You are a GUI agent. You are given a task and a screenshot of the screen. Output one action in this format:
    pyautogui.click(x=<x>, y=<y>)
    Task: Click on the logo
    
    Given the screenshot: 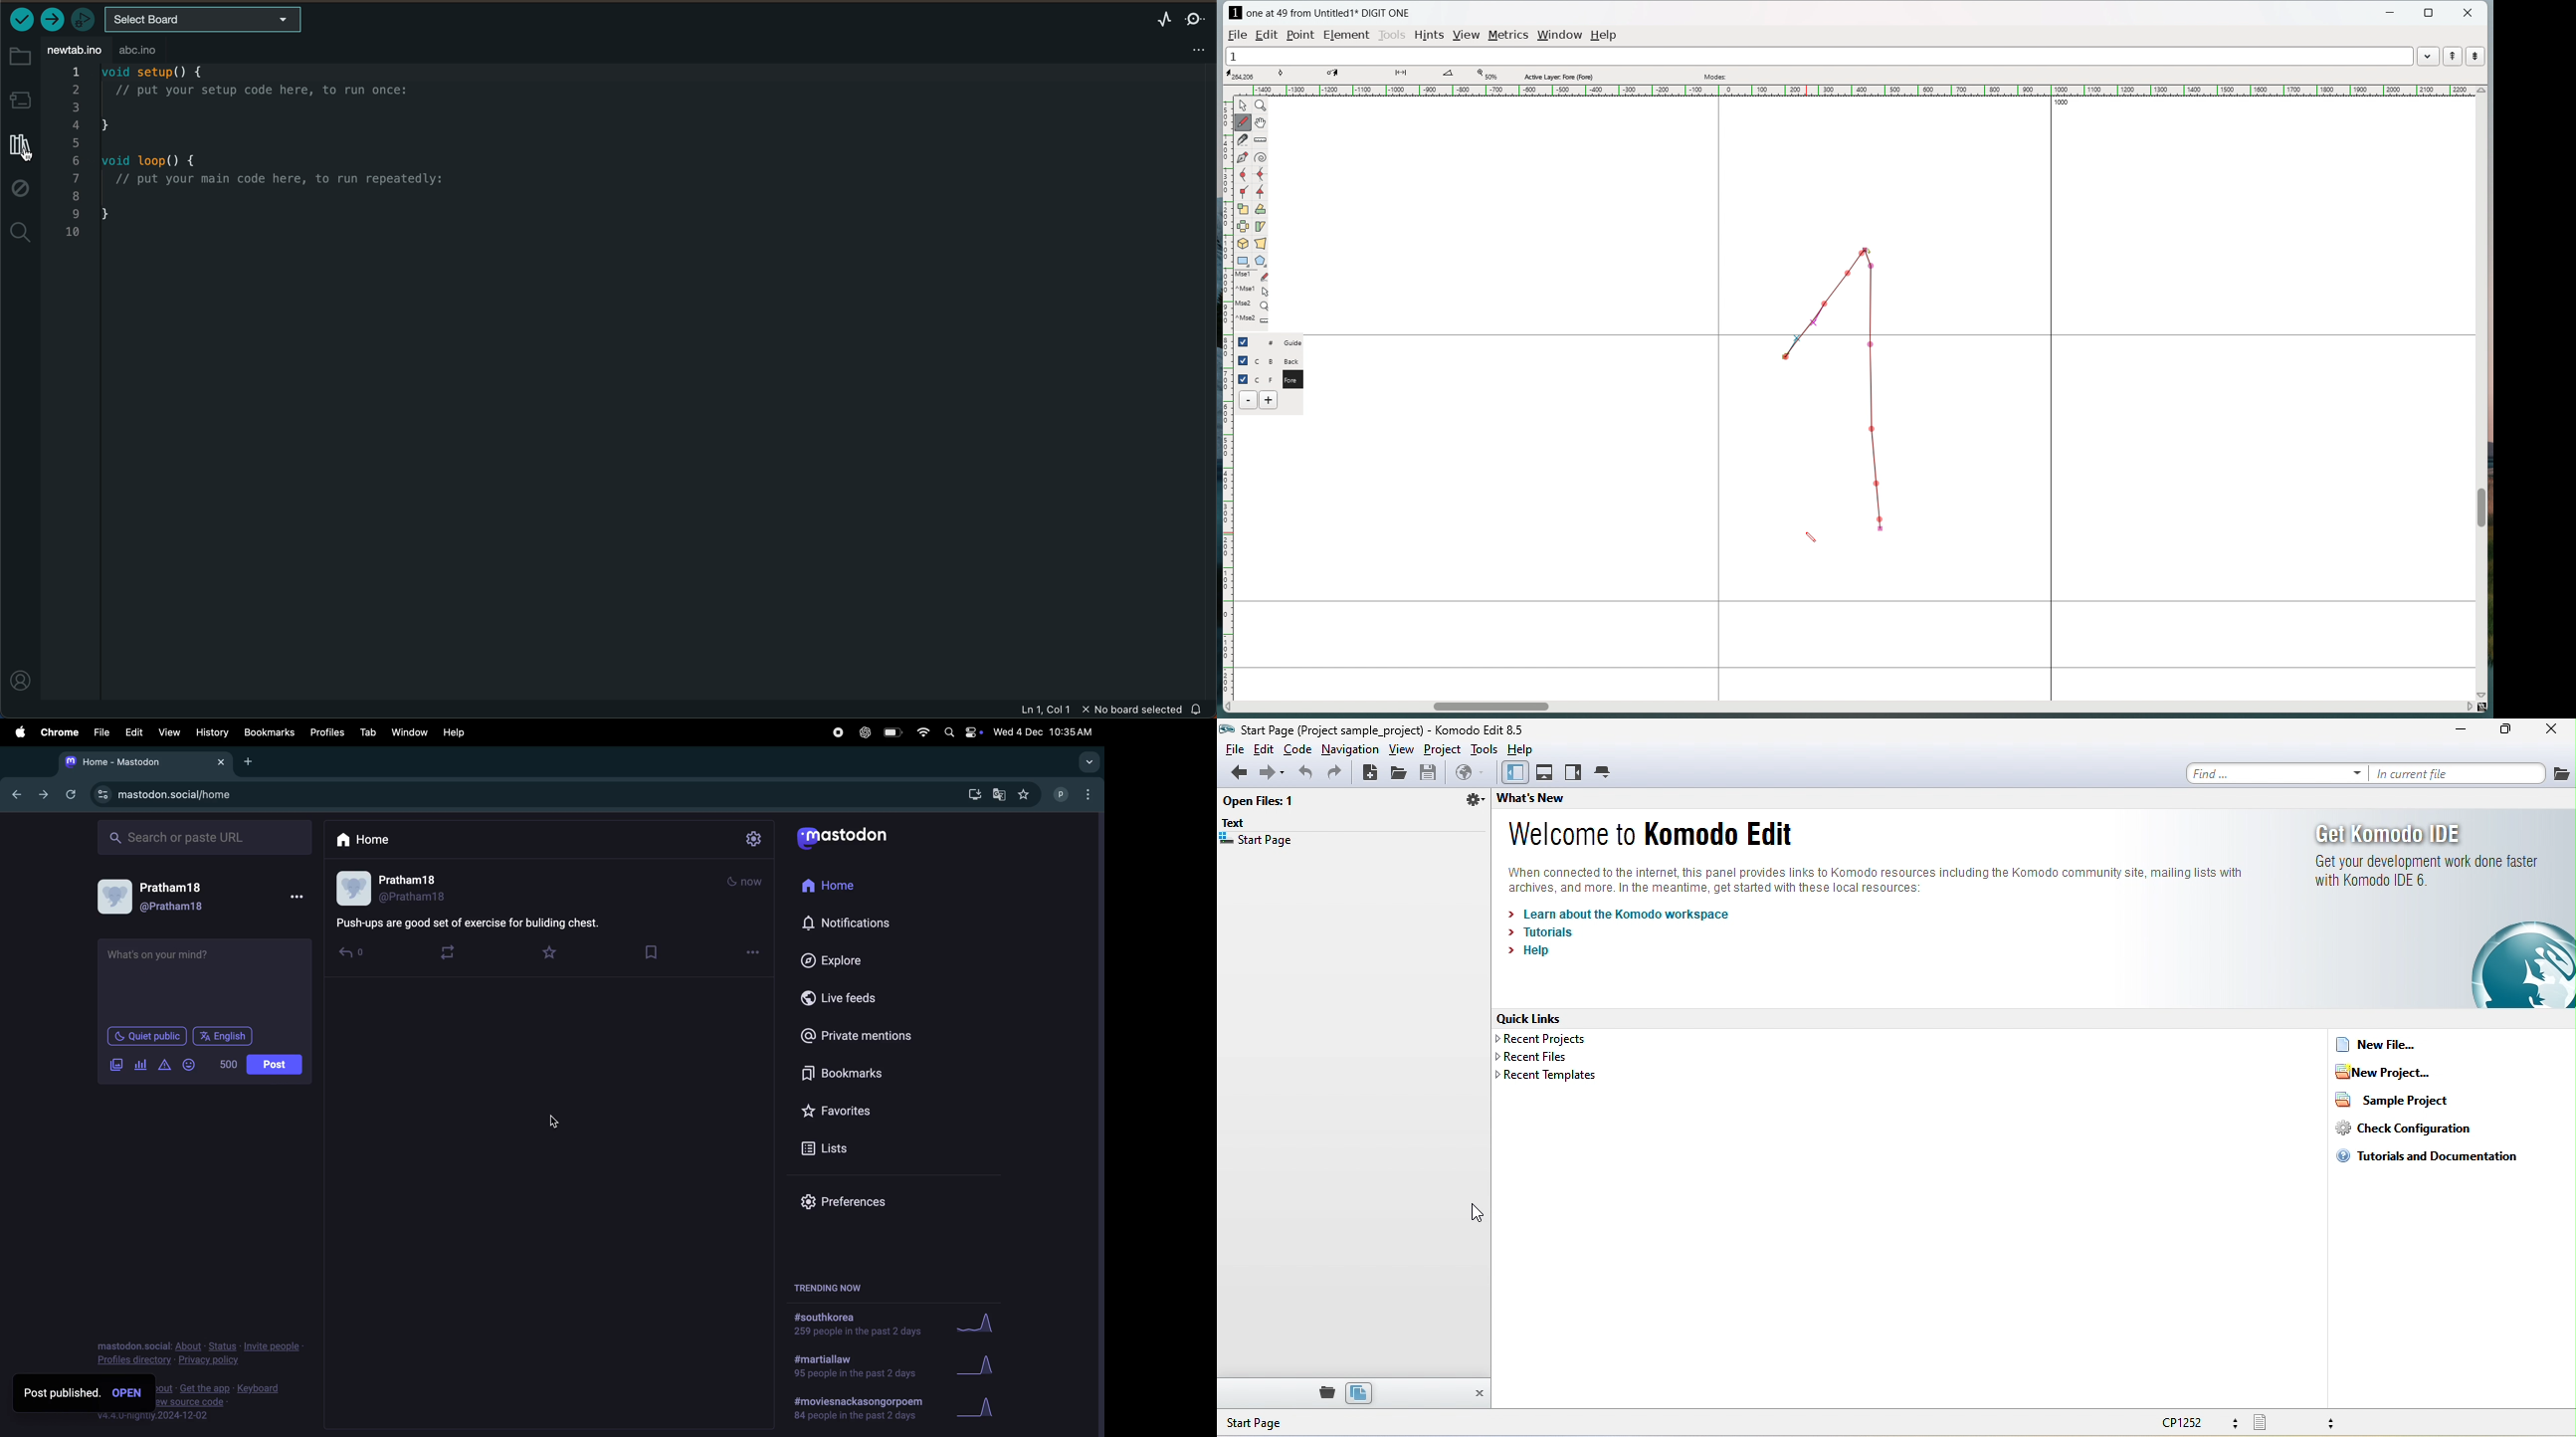 What is the action you would take?
    pyautogui.click(x=1235, y=13)
    